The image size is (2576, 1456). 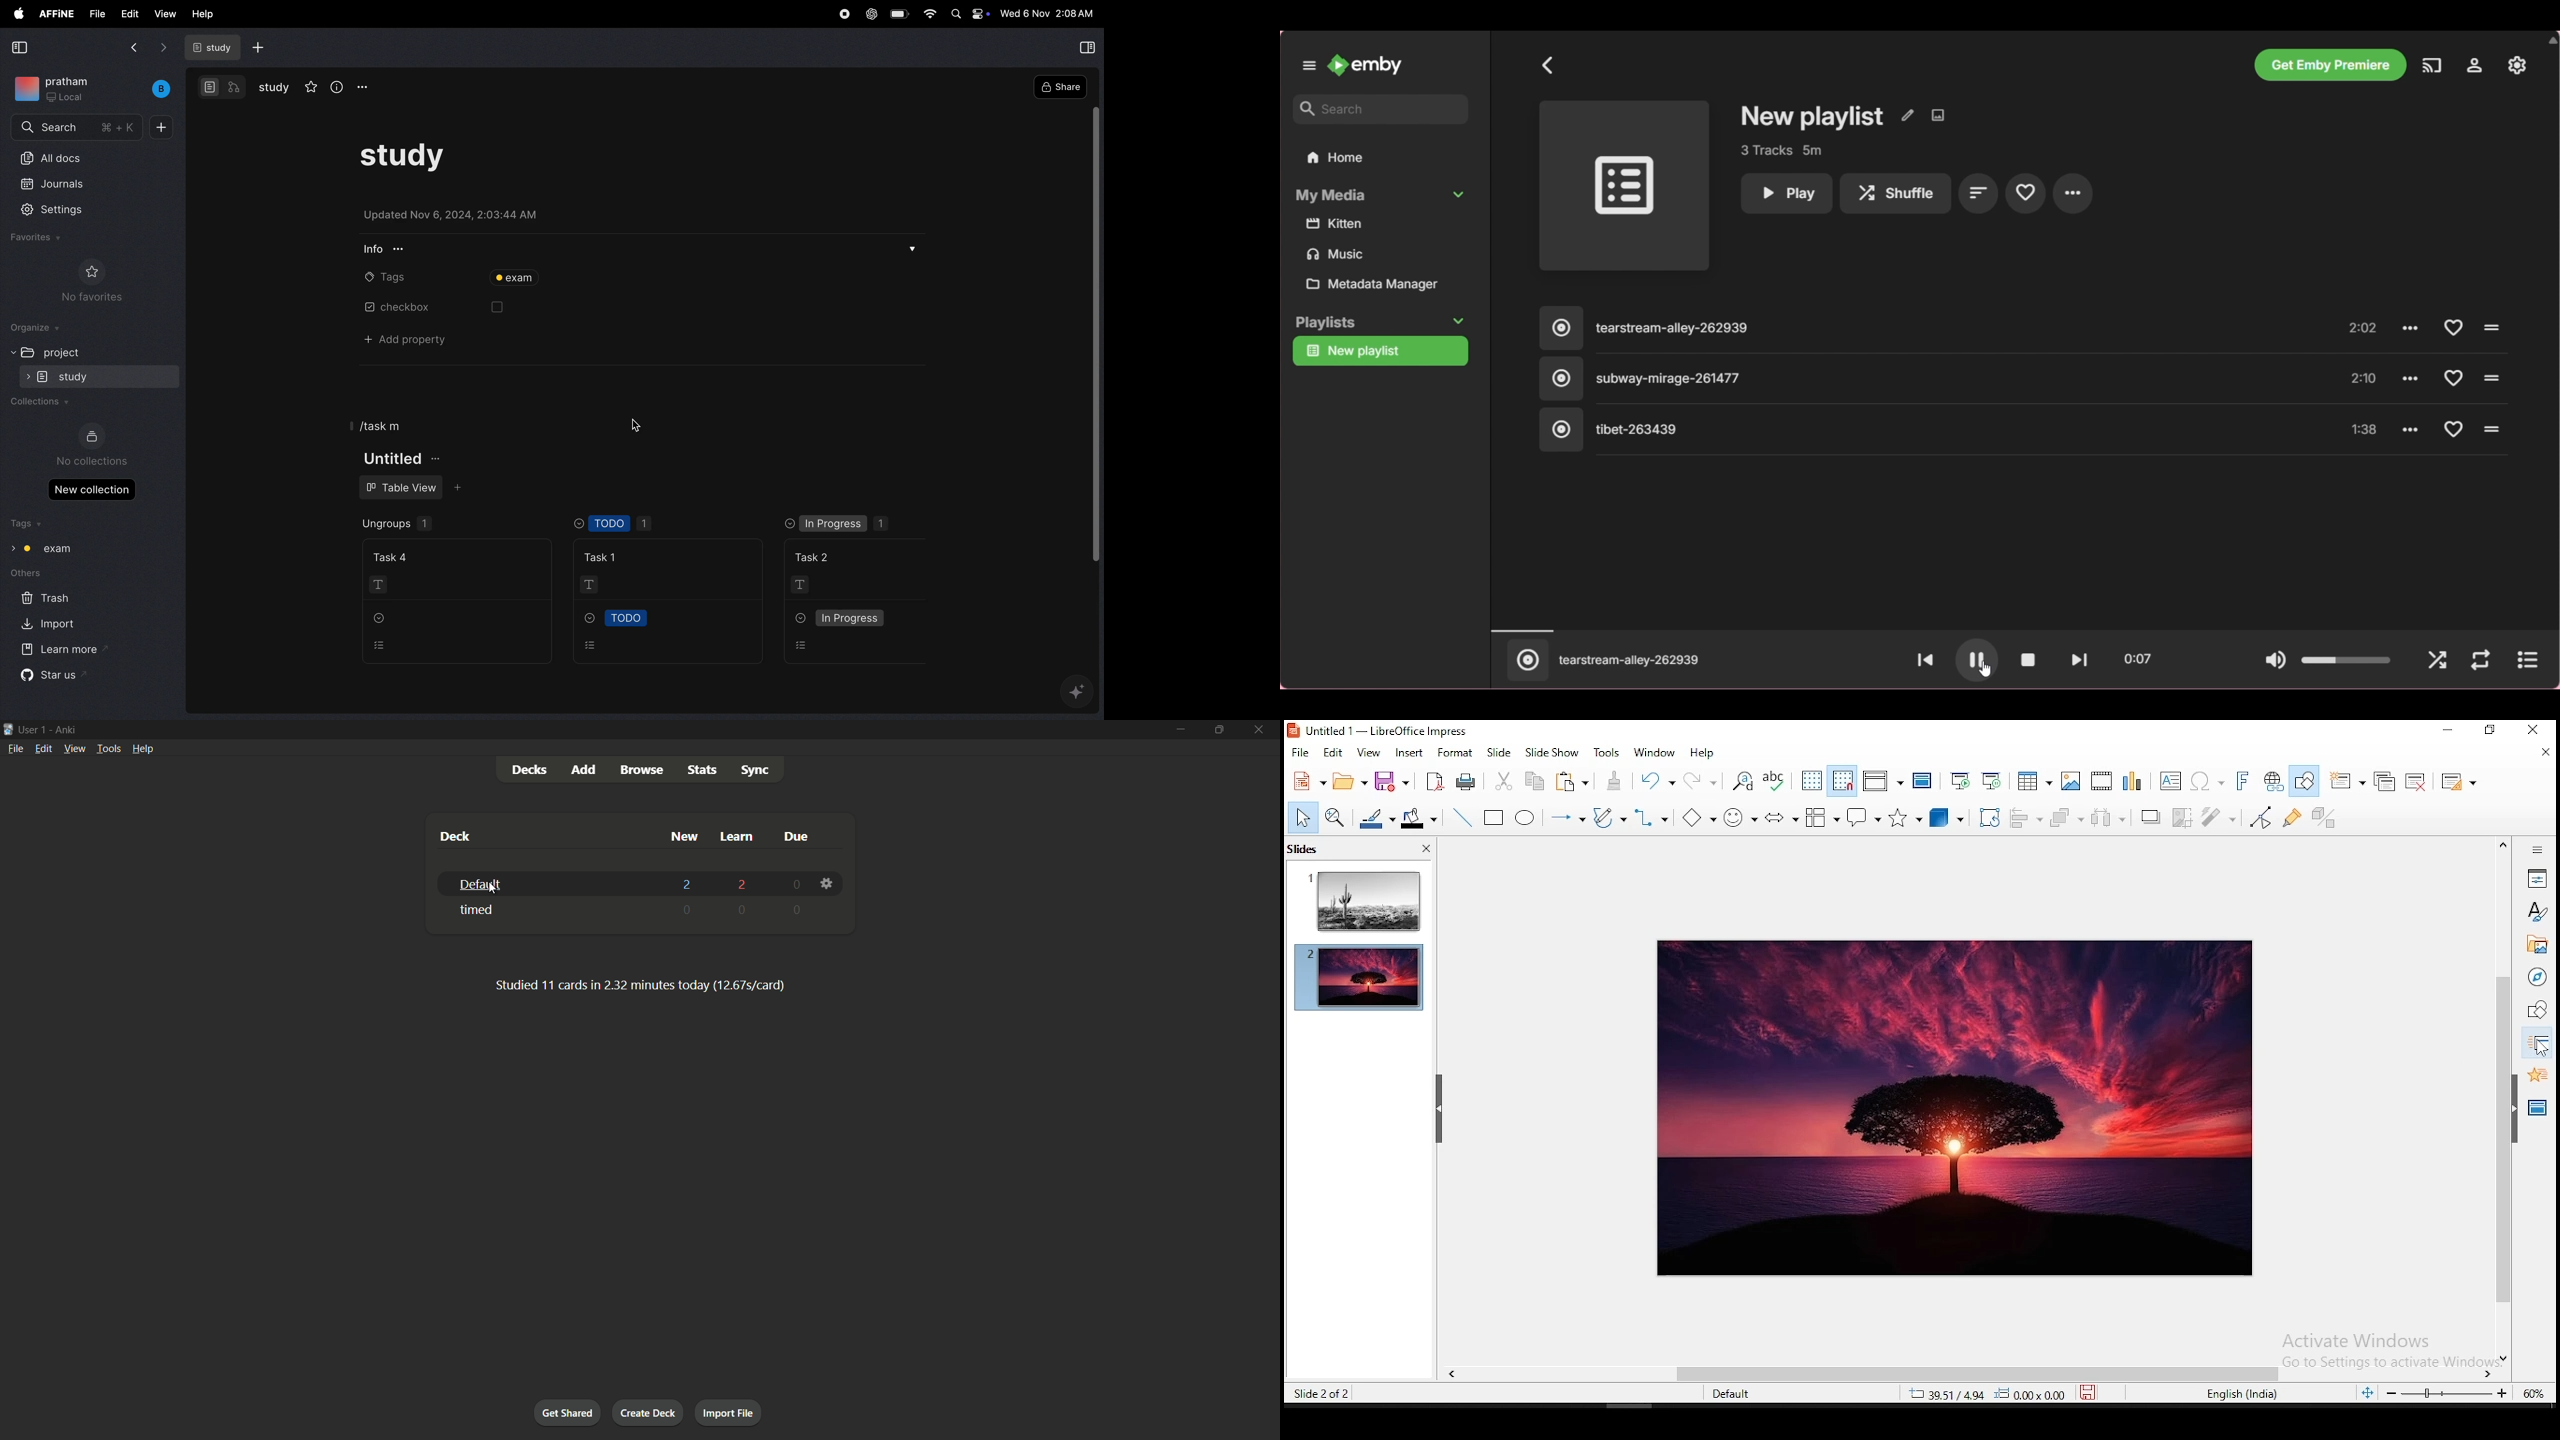 What do you see at coordinates (826, 885) in the screenshot?
I see `settings` at bounding box center [826, 885].